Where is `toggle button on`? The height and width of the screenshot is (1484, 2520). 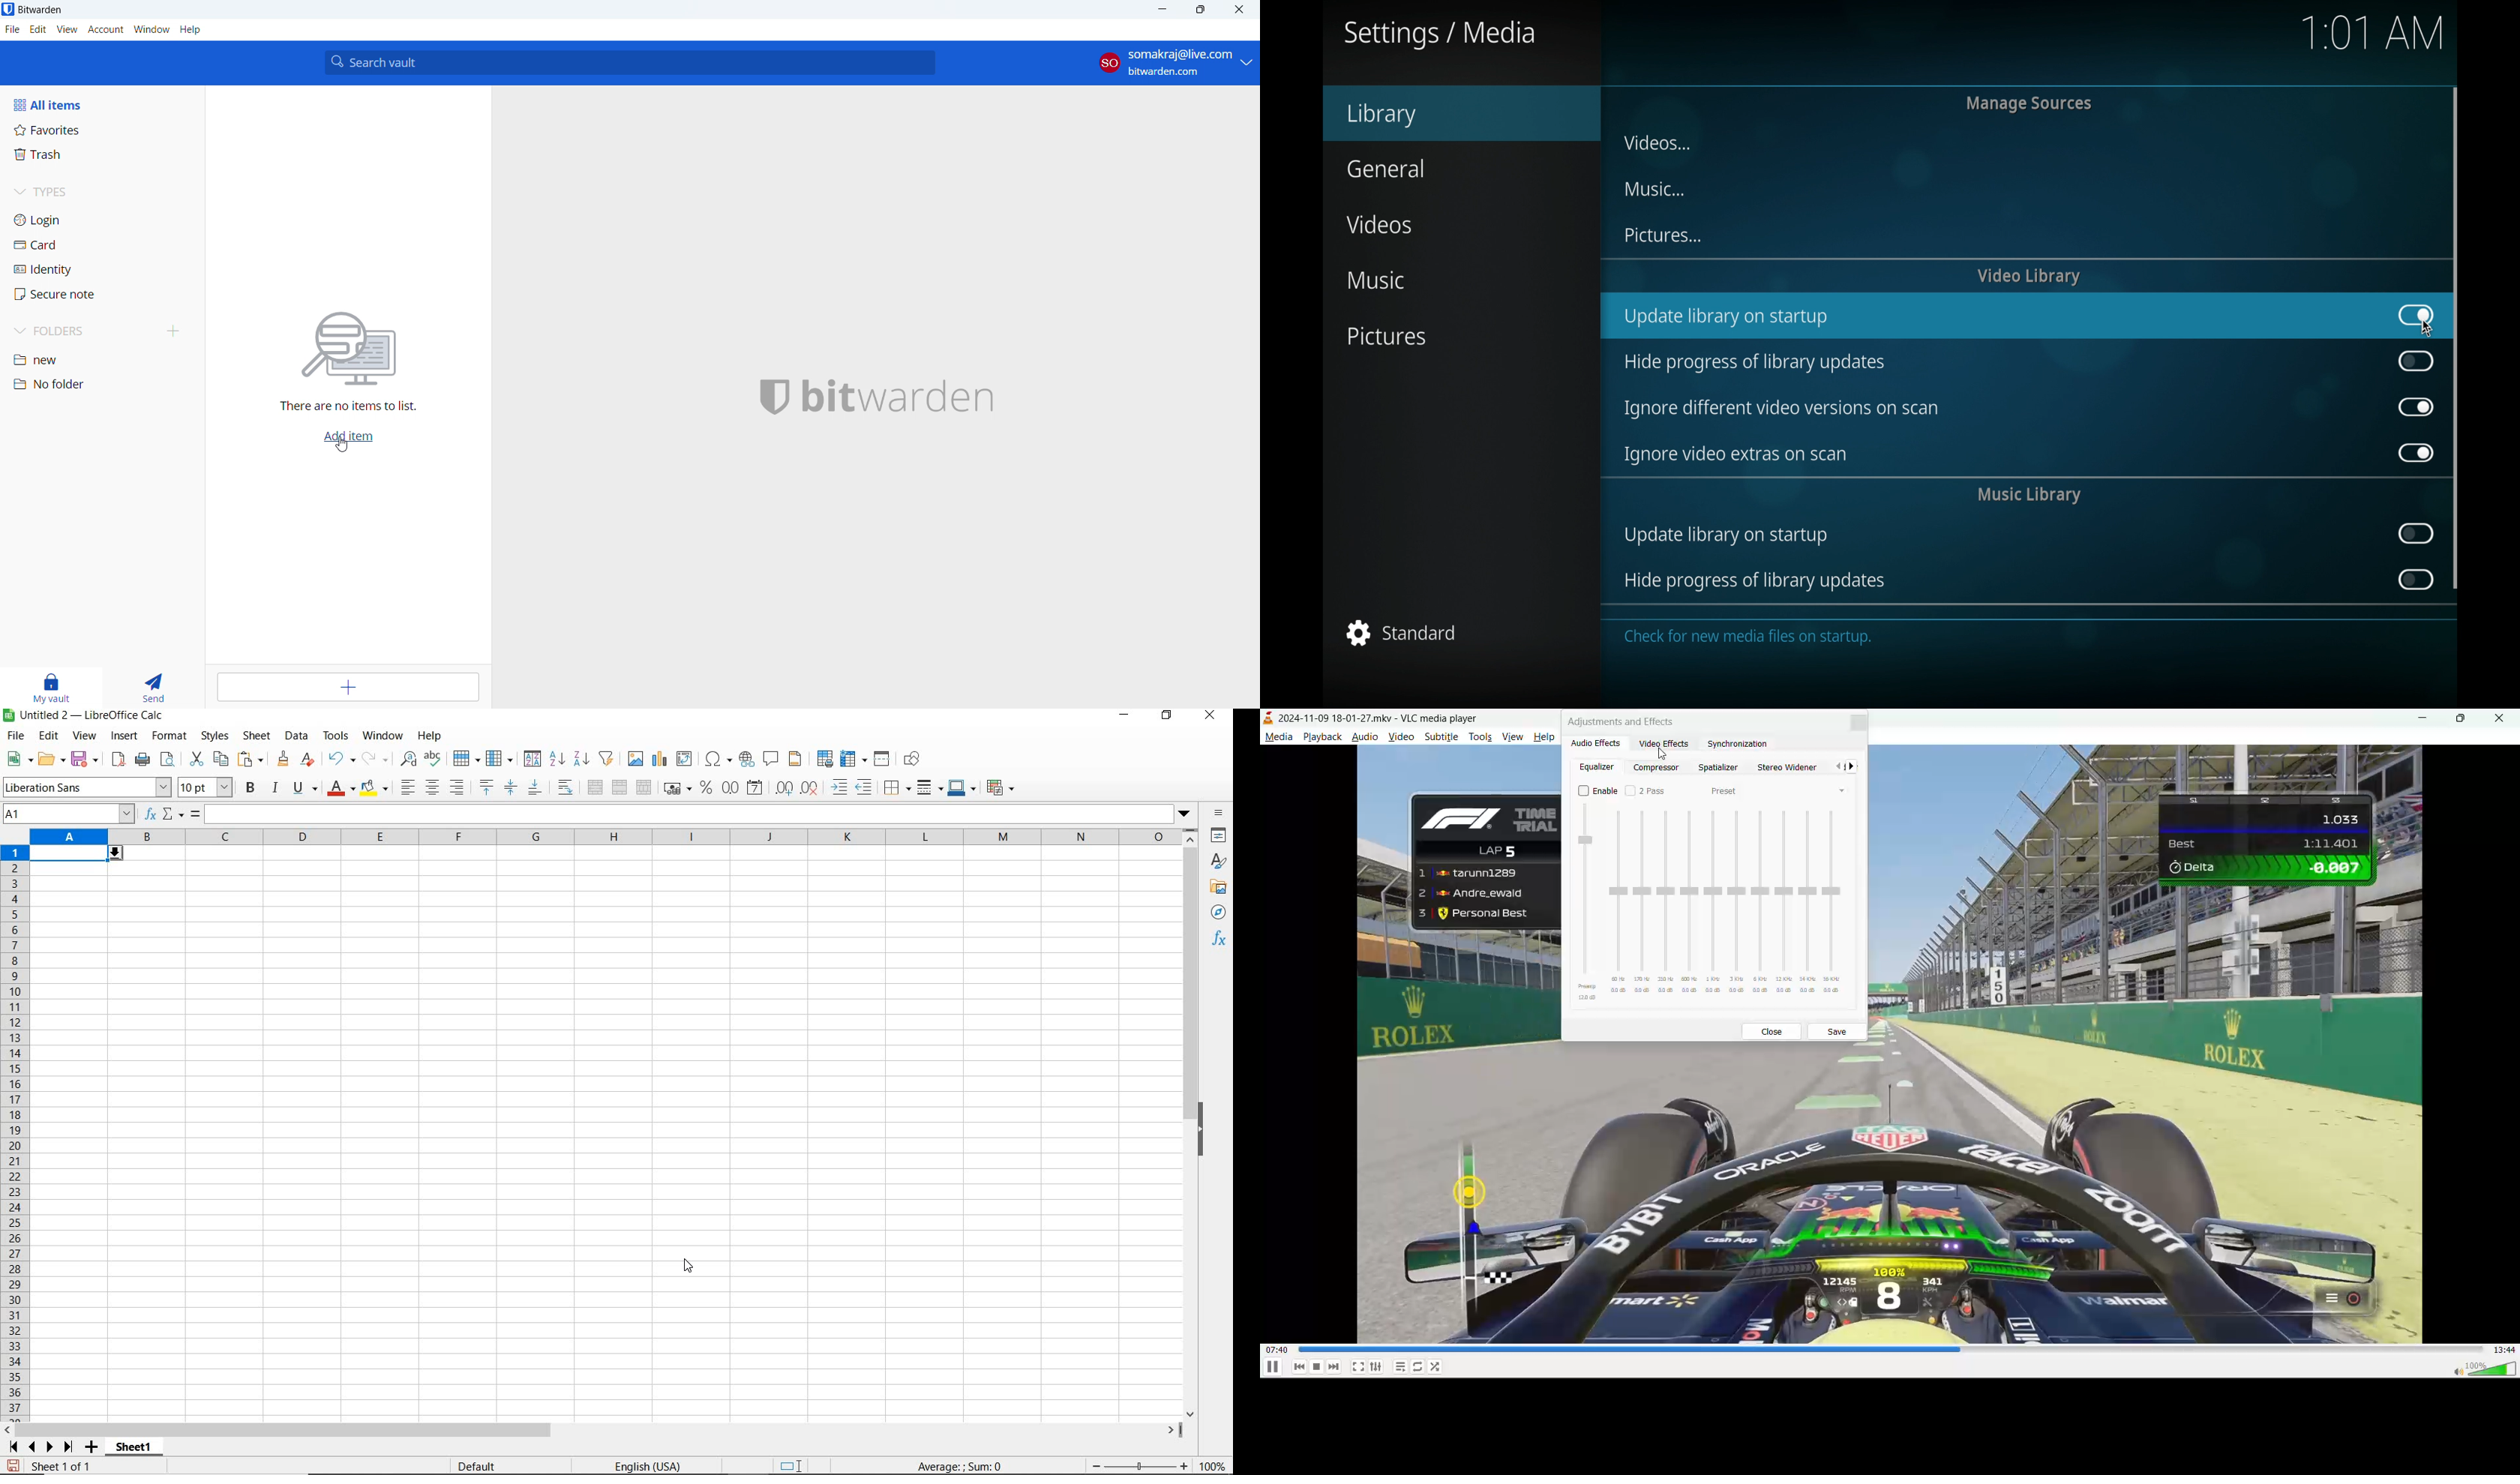
toggle button on is located at coordinates (2417, 316).